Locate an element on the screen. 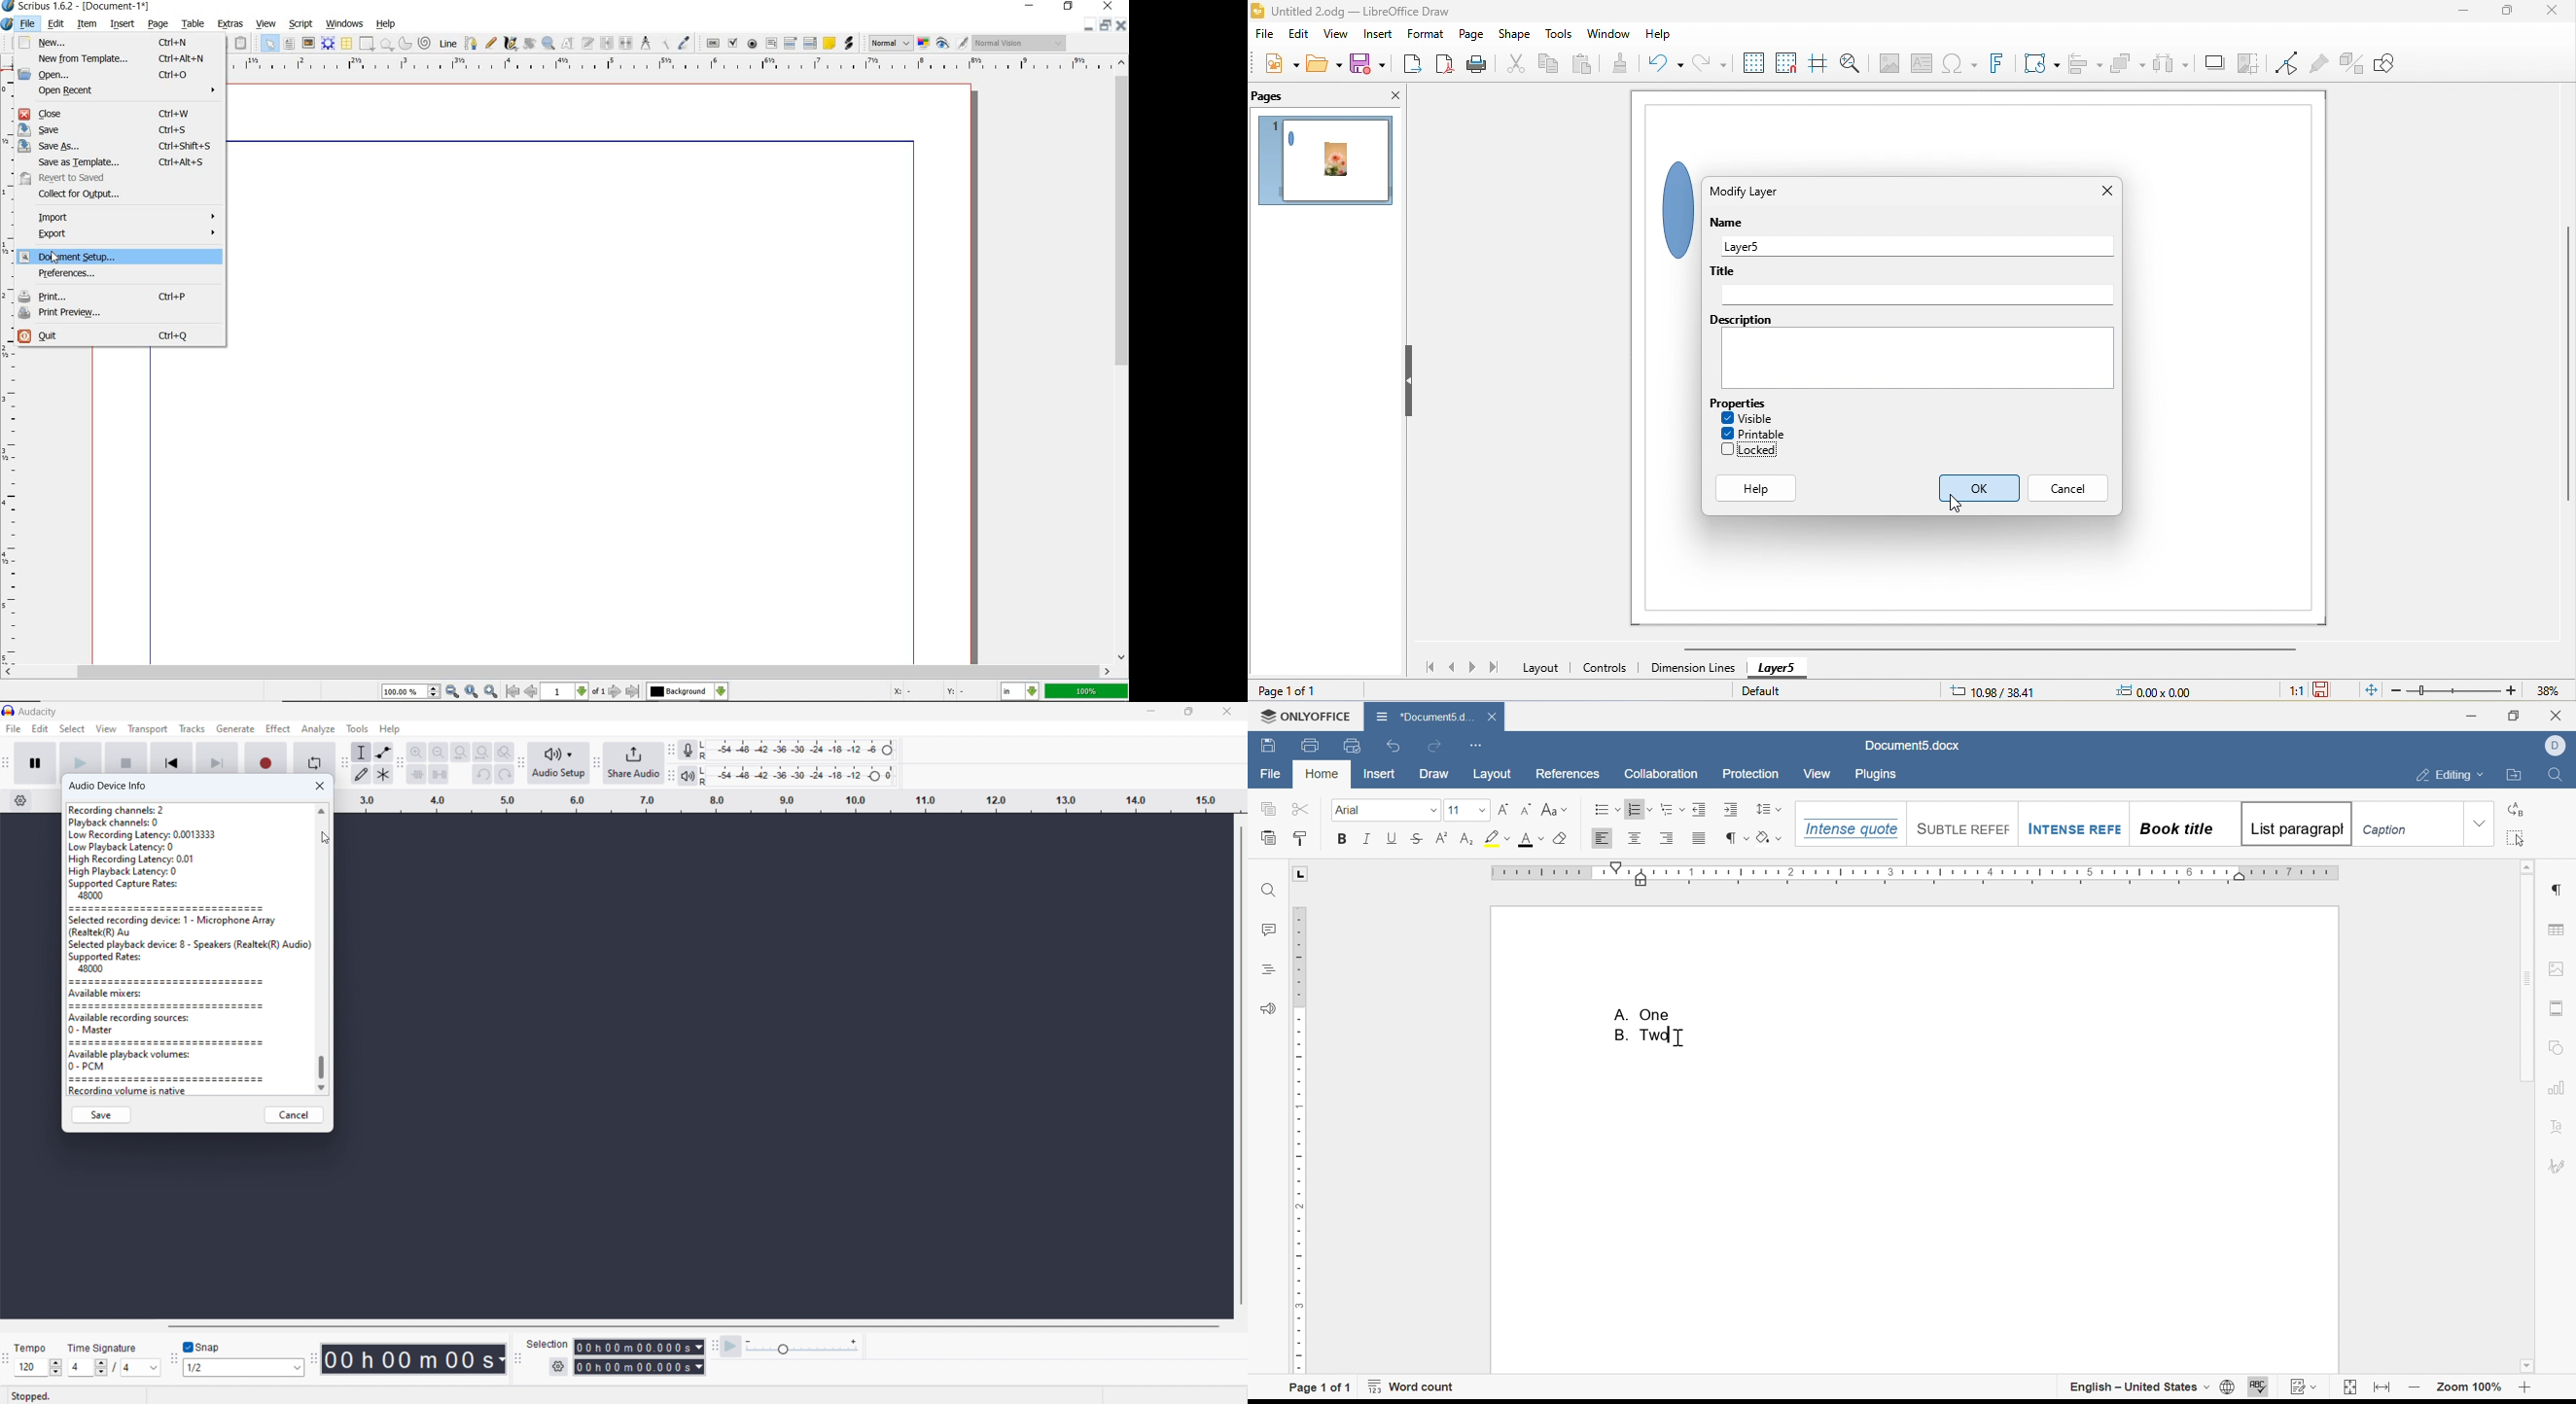 Image resolution: width=2576 pixels, height=1428 pixels. shape settings is located at coordinates (2554, 1046).